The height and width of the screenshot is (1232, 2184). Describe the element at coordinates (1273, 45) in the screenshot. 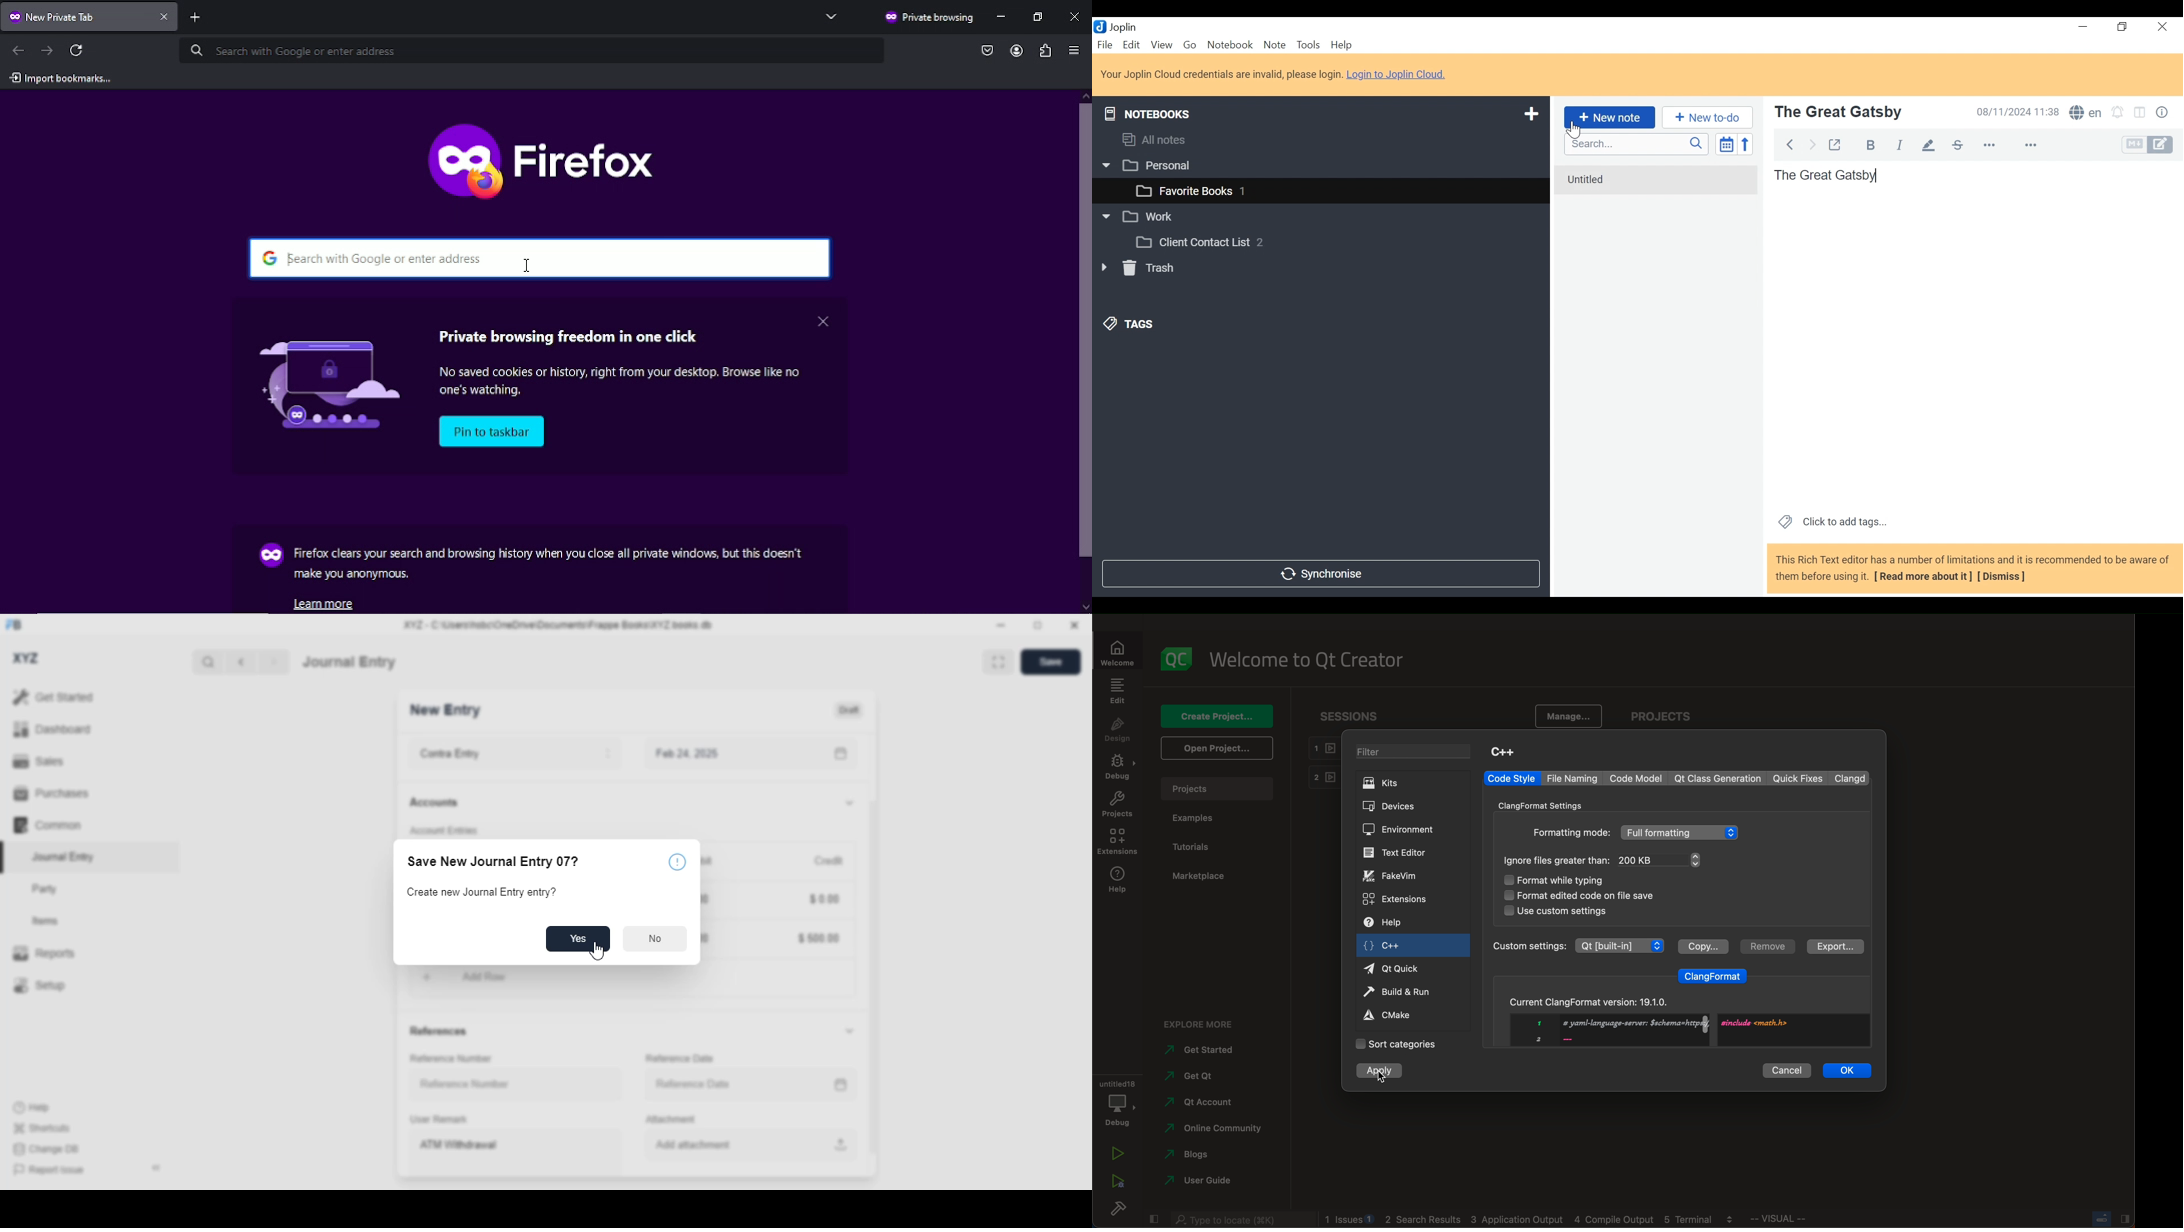

I see `Note` at that location.